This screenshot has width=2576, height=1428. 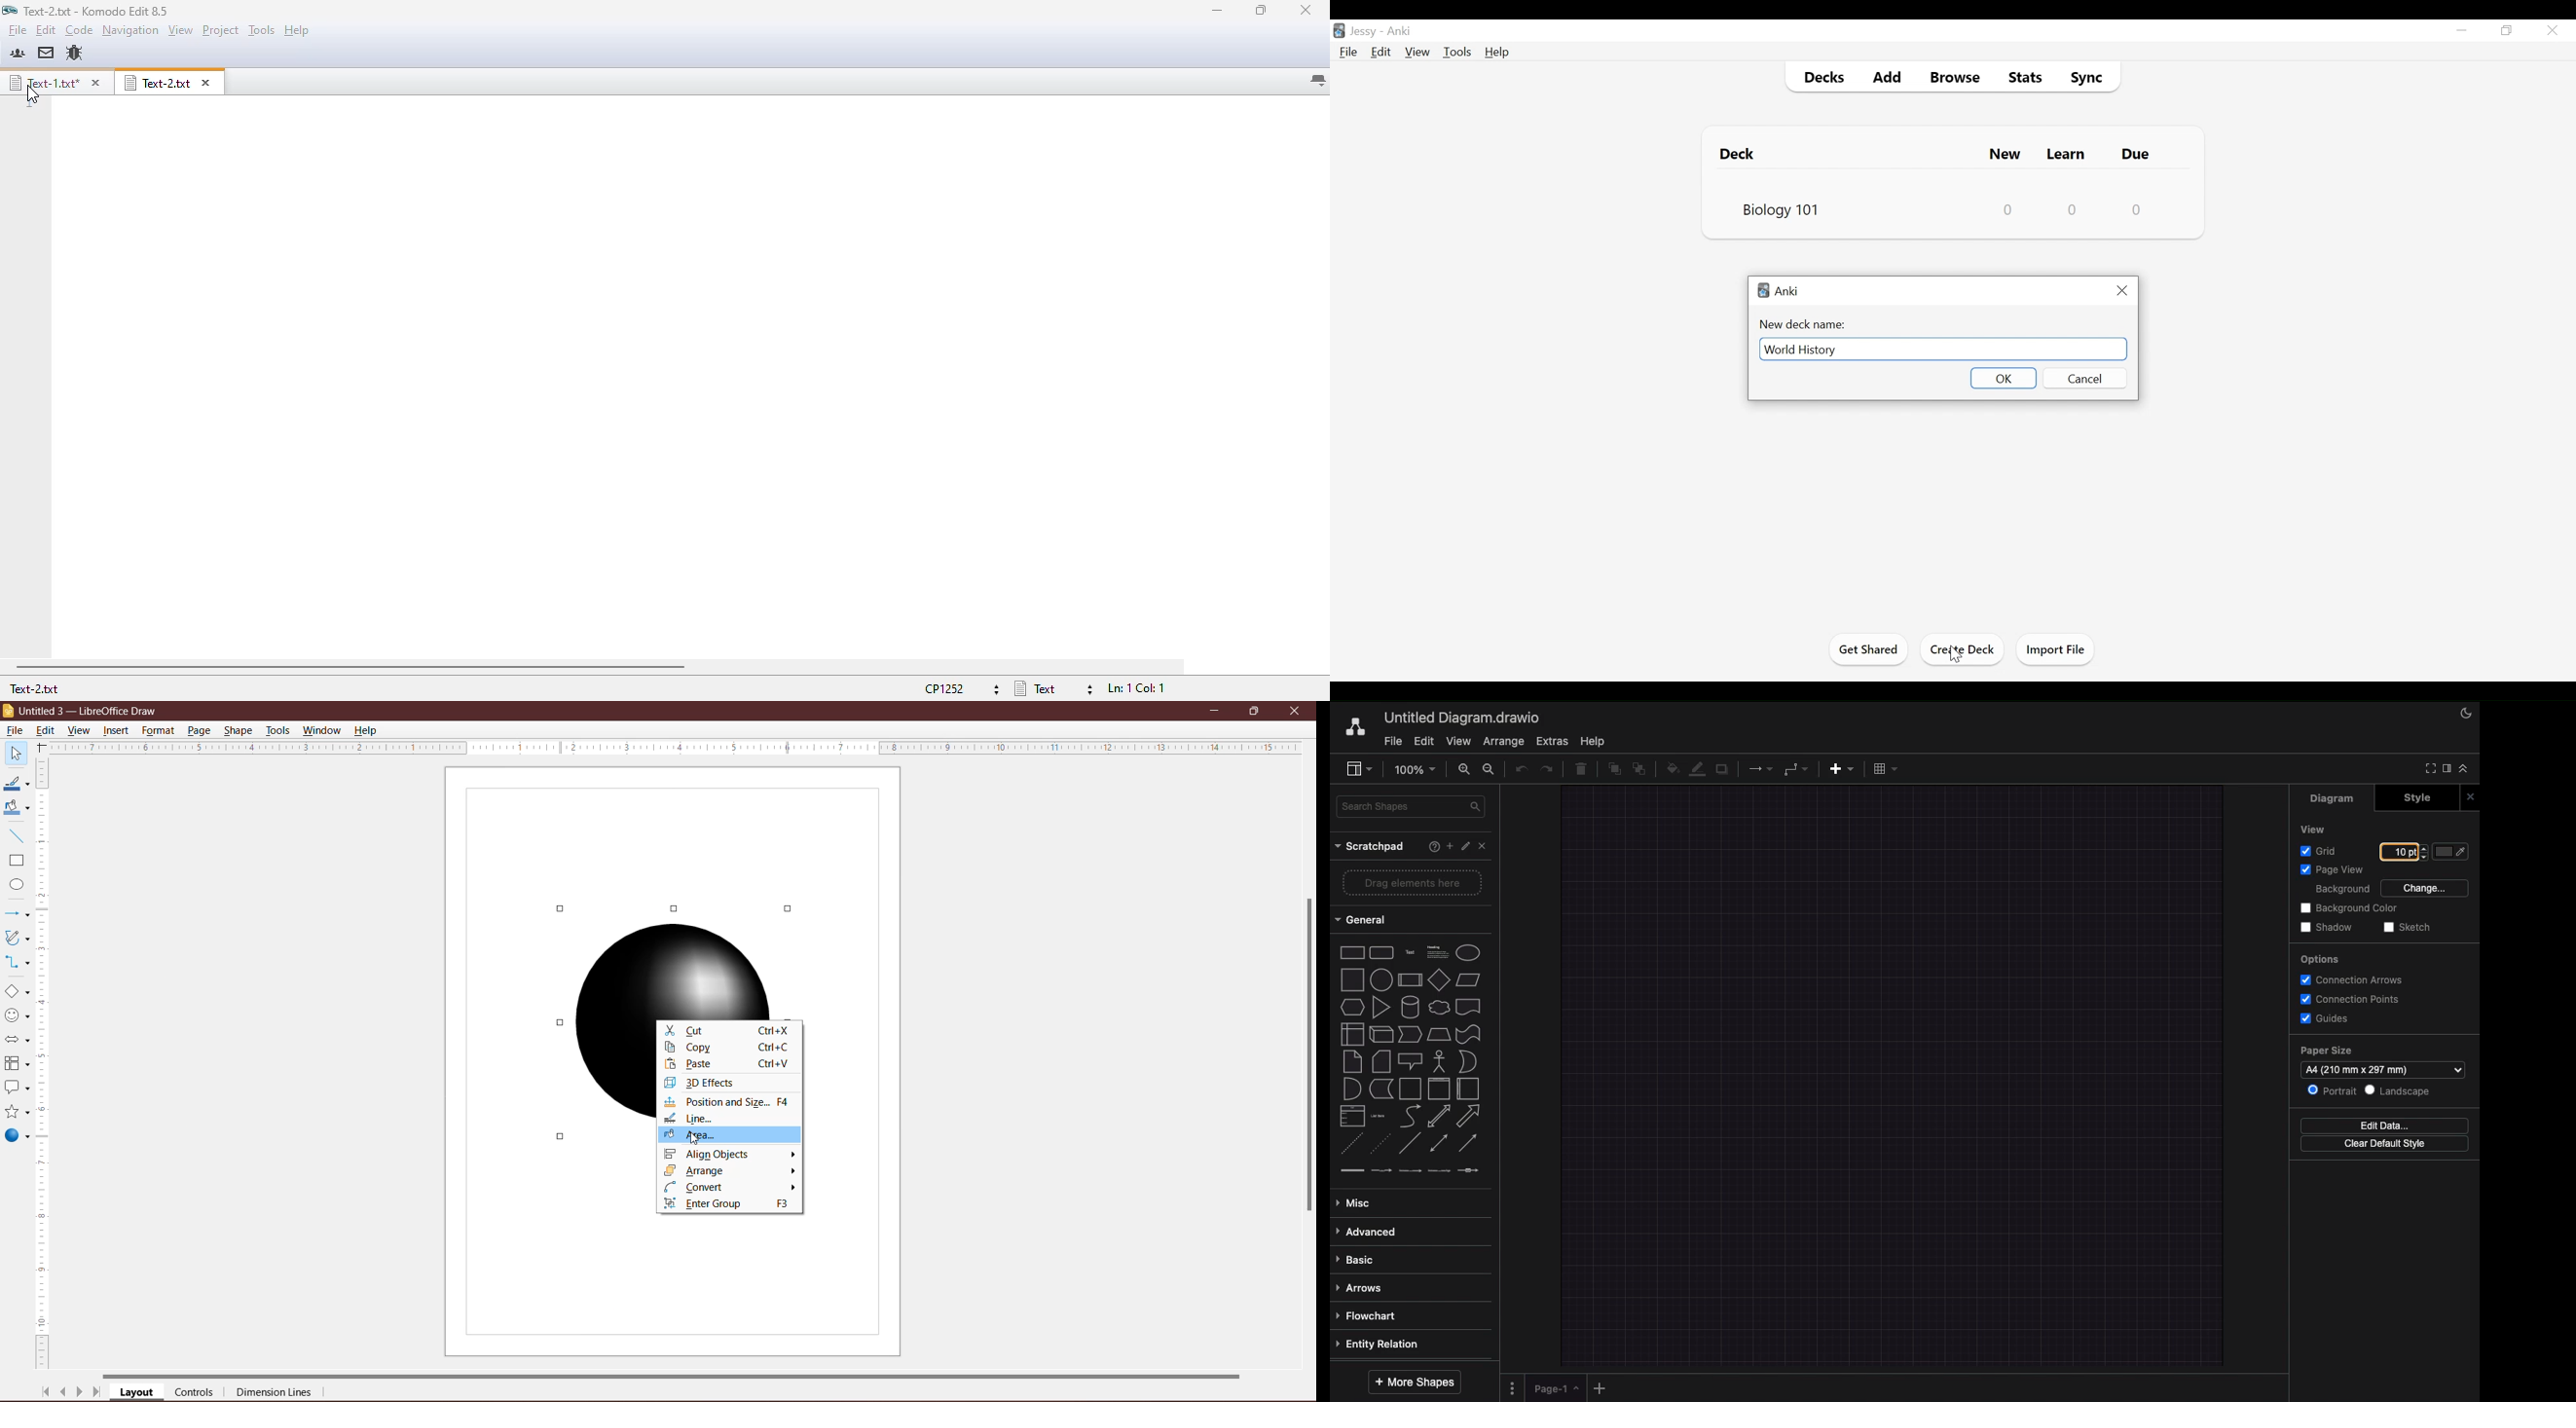 What do you see at coordinates (1842, 770) in the screenshot?
I see `Insert` at bounding box center [1842, 770].